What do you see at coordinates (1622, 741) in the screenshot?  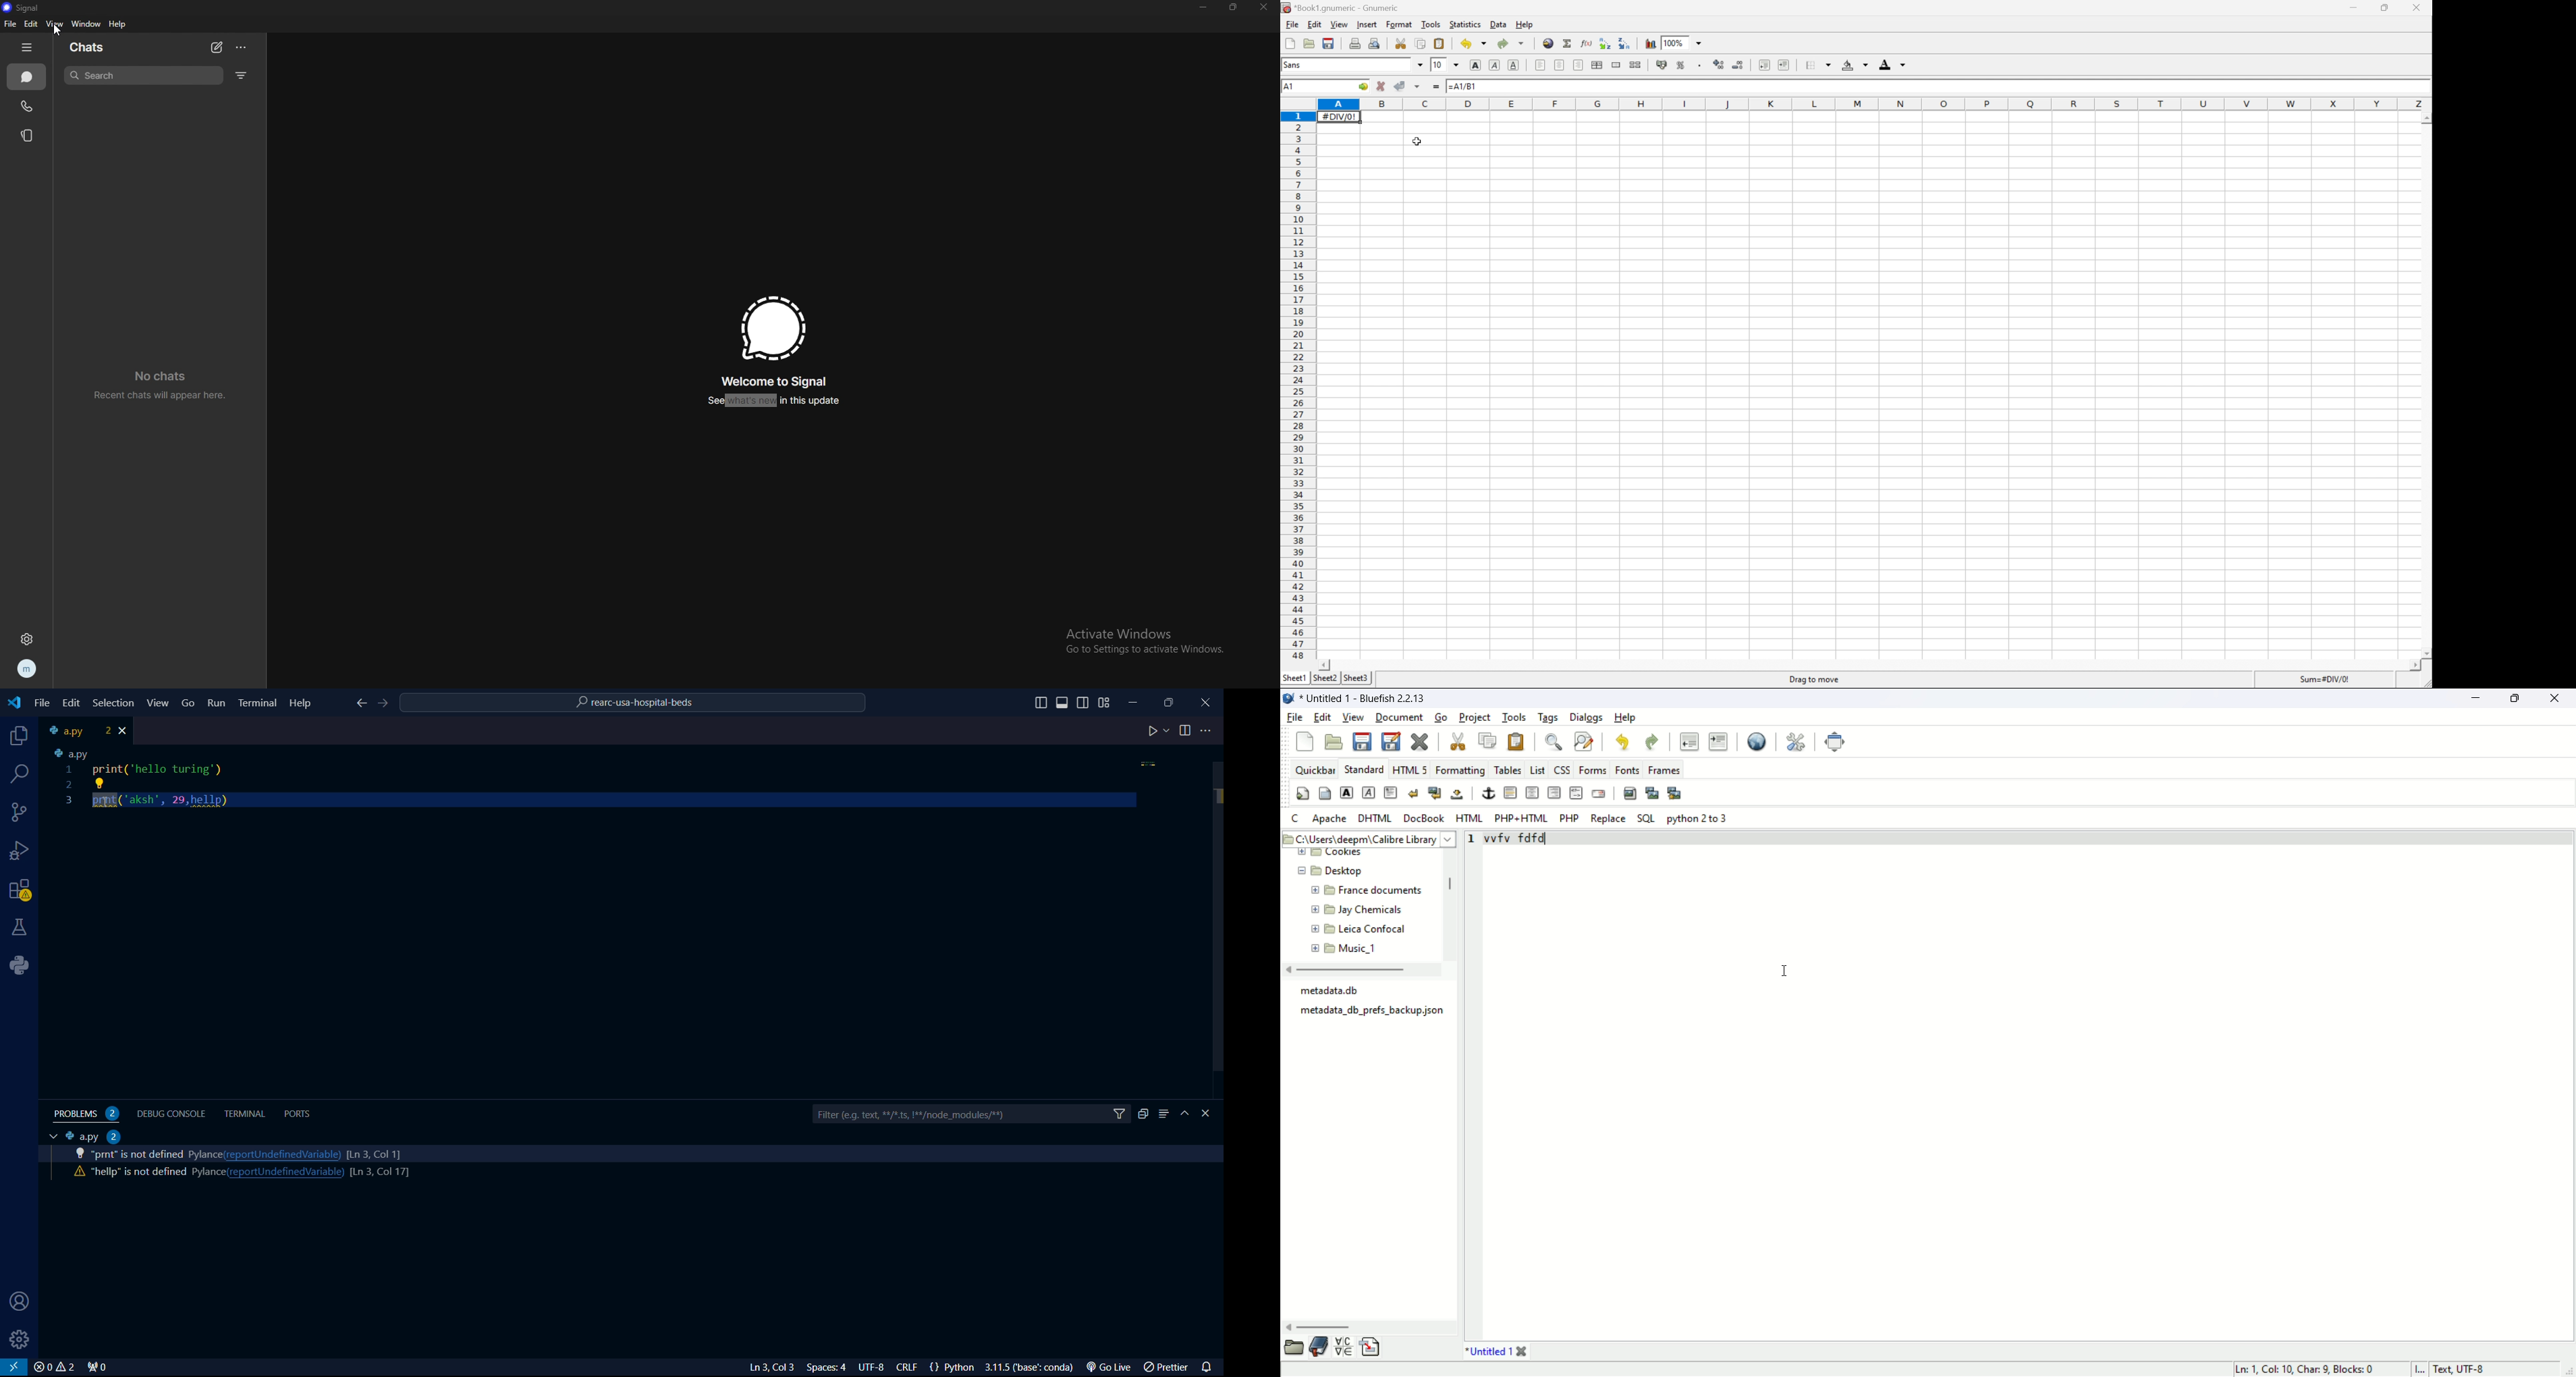 I see `undo` at bounding box center [1622, 741].